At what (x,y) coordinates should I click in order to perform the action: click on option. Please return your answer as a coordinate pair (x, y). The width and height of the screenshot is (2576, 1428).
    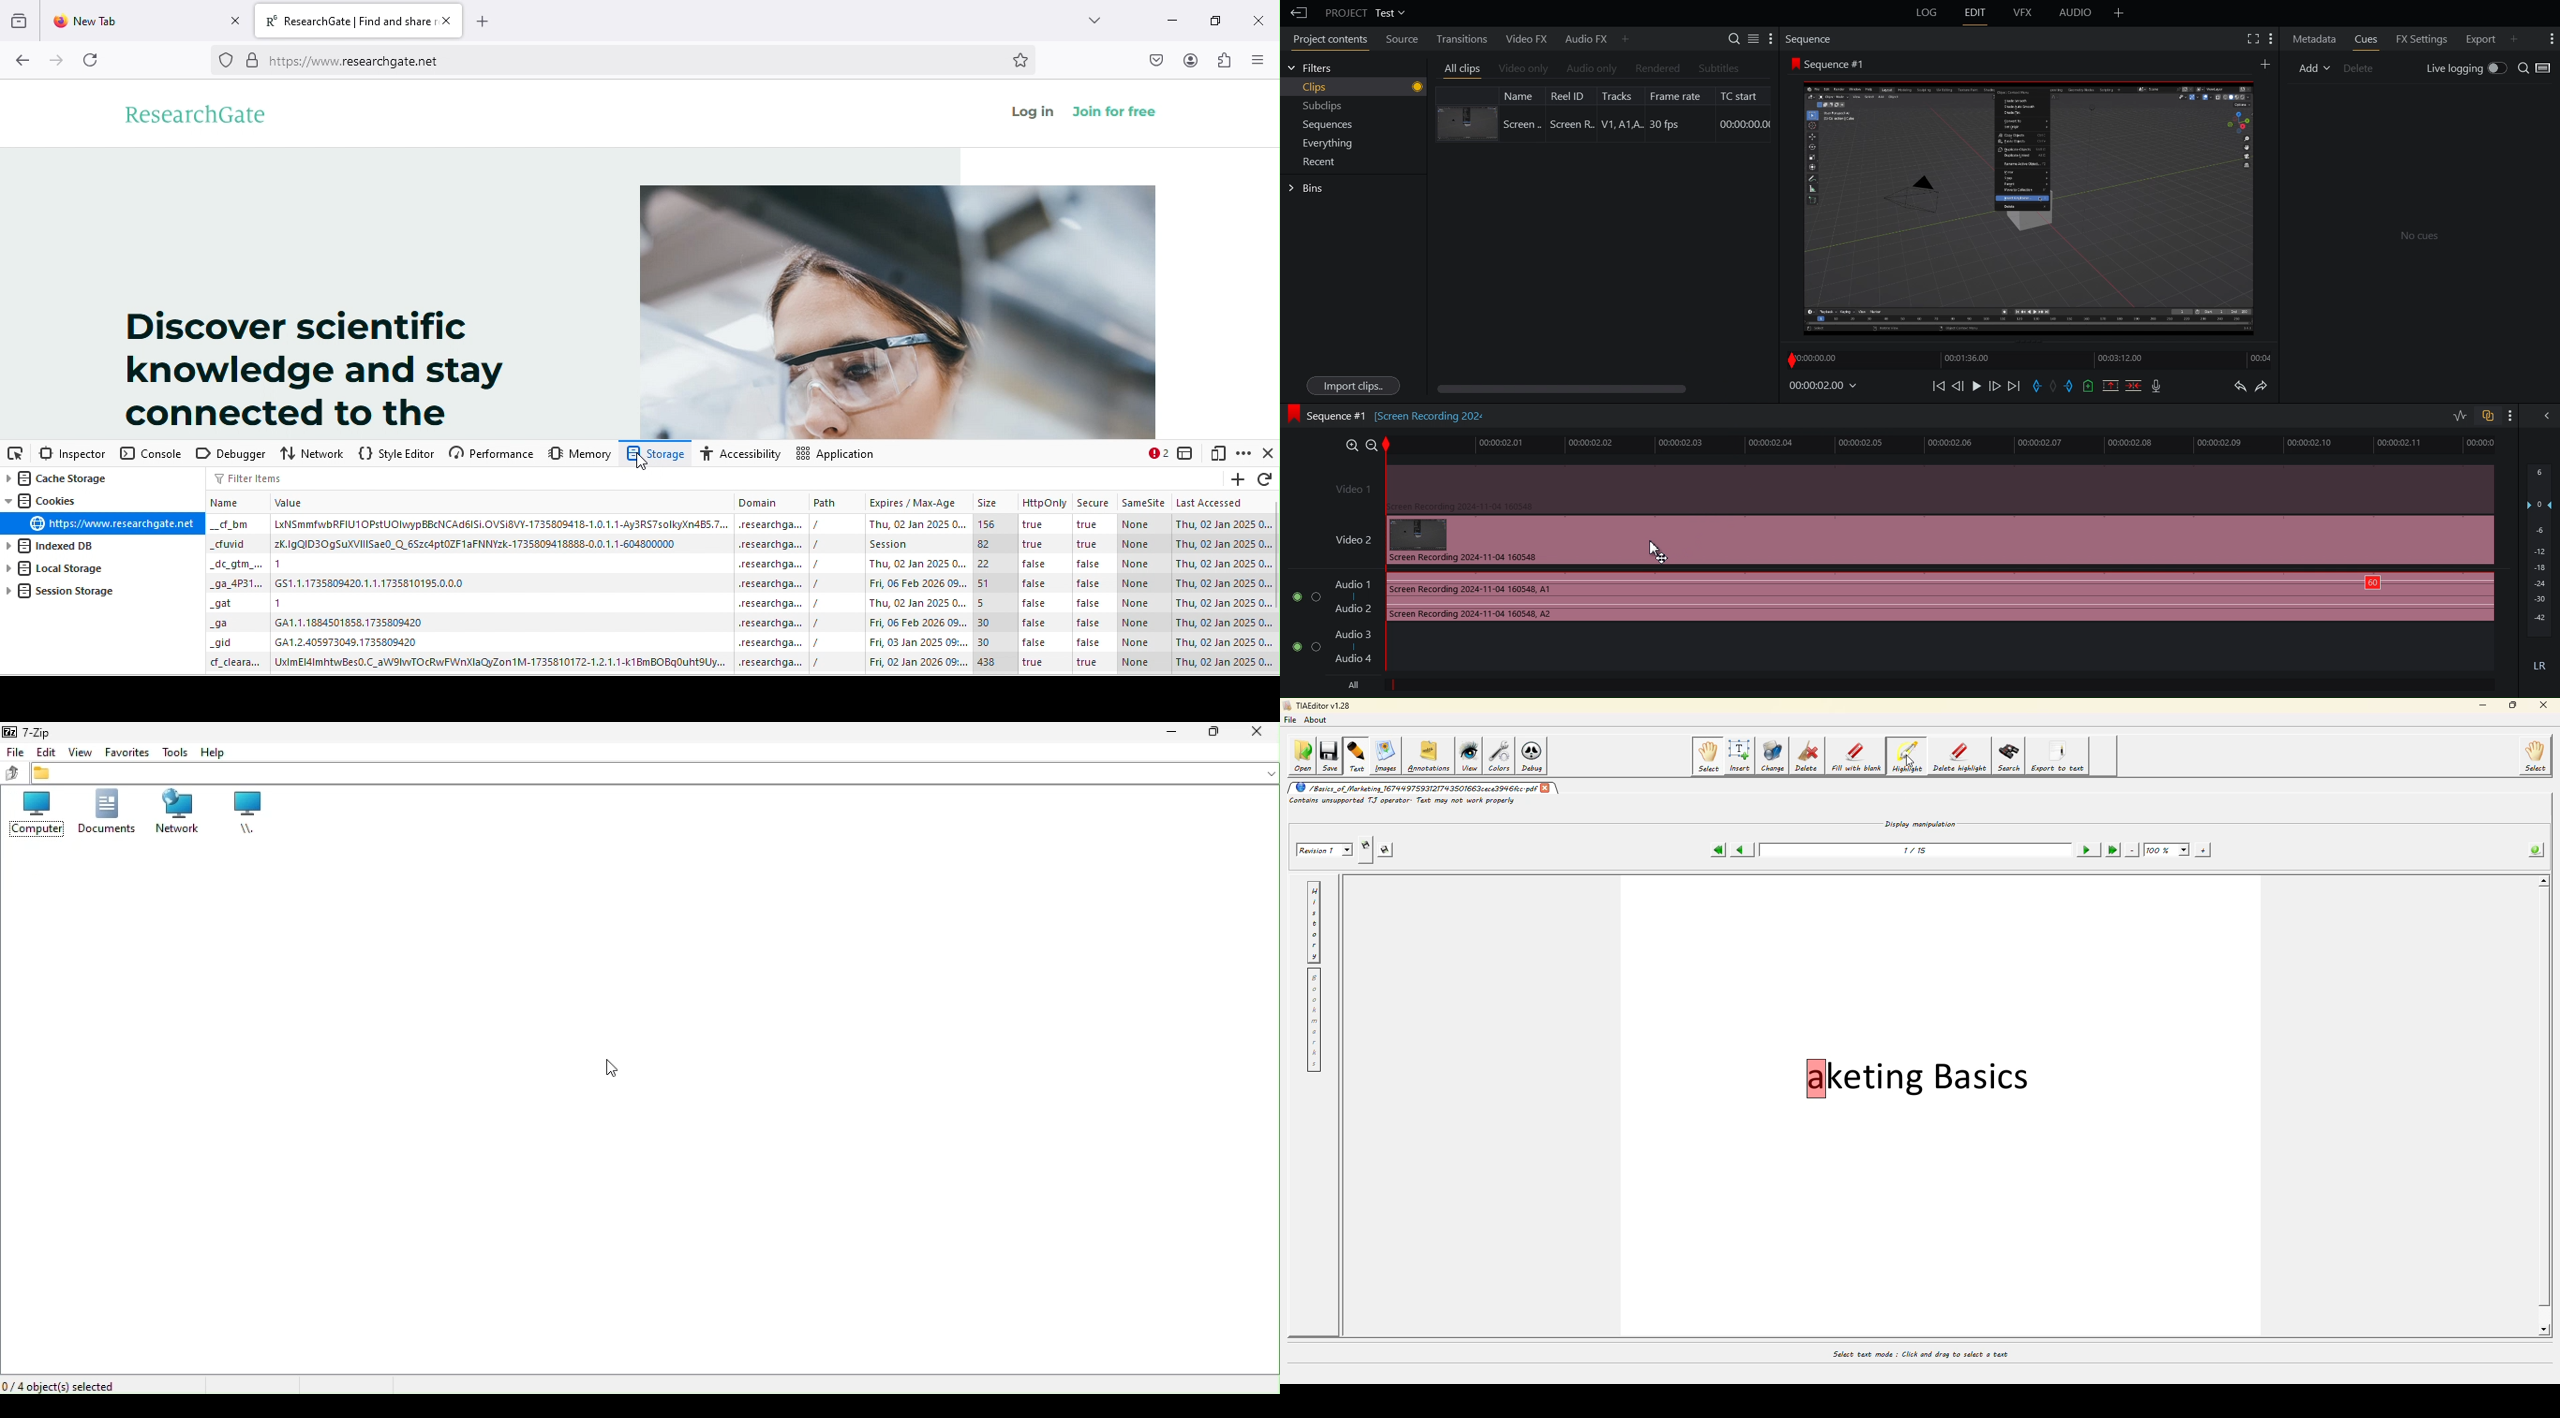
    Looking at the image, I should click on (1242, 454).